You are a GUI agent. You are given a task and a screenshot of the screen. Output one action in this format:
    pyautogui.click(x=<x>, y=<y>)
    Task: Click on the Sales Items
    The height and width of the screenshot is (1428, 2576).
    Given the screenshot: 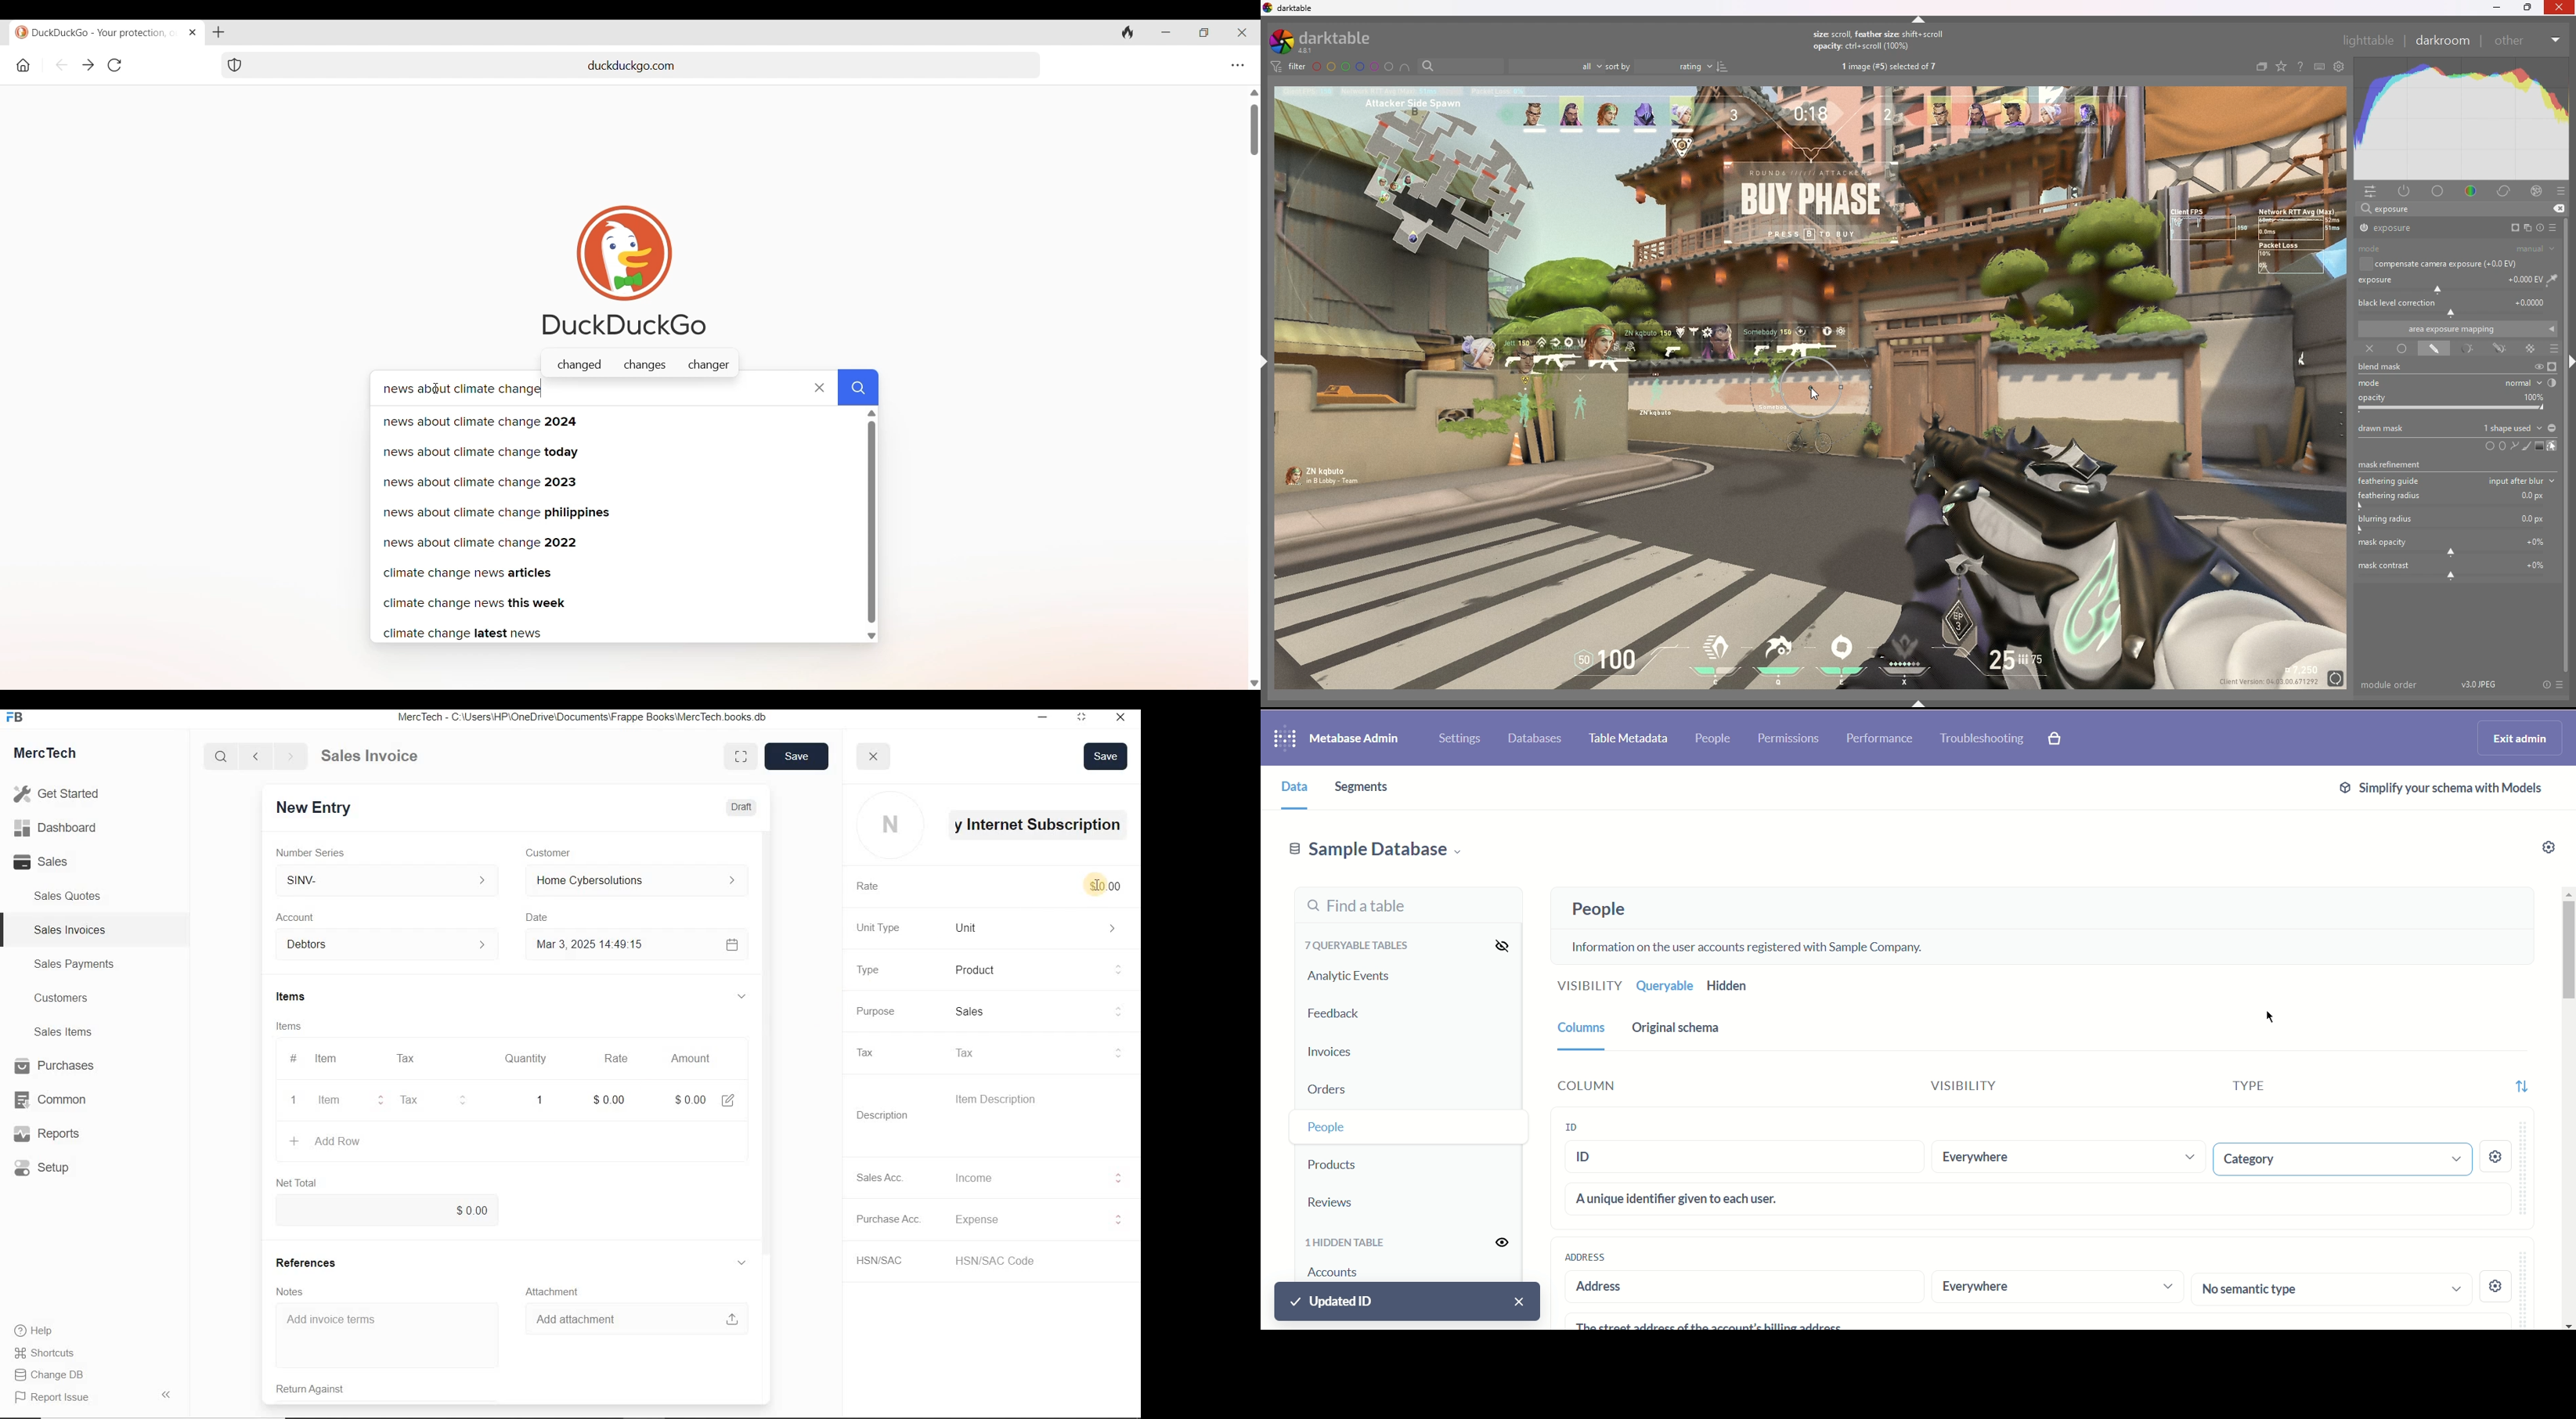 What is the action you would take?
    pyautogui.click(x=72, y=1032)
    